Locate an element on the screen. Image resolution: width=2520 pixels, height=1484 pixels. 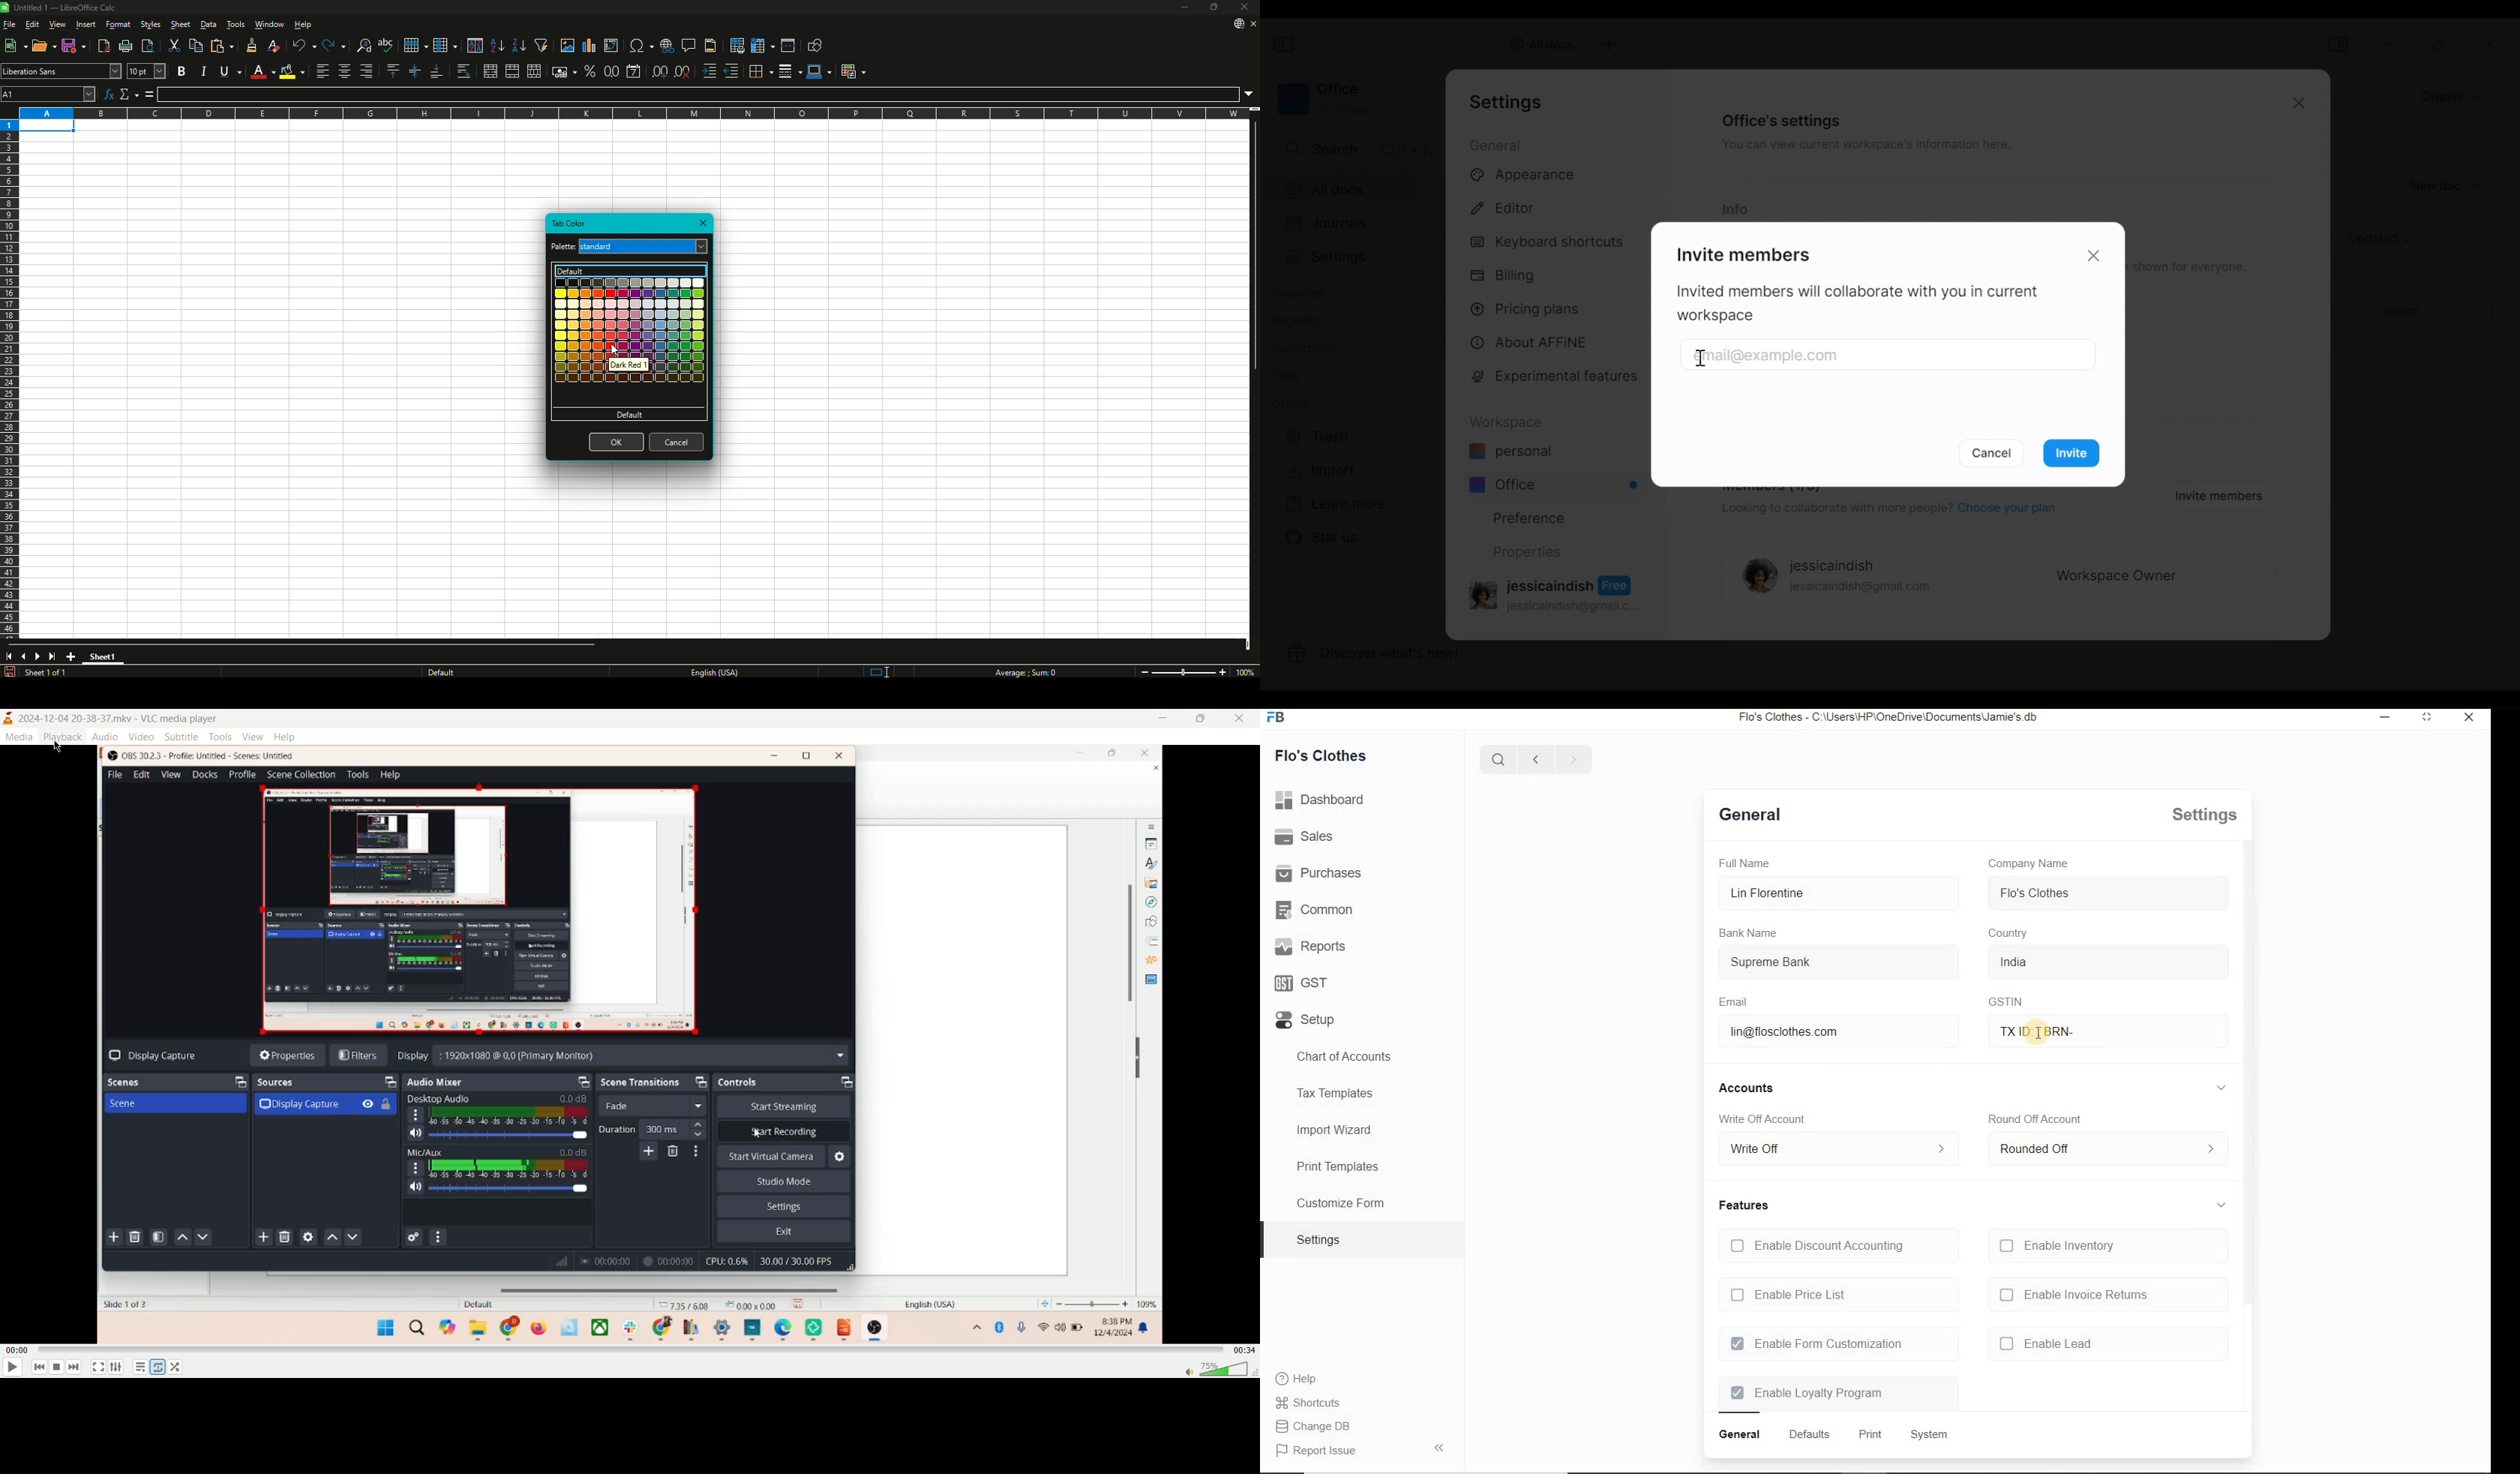
Info is located at coordinates (1734, 210).